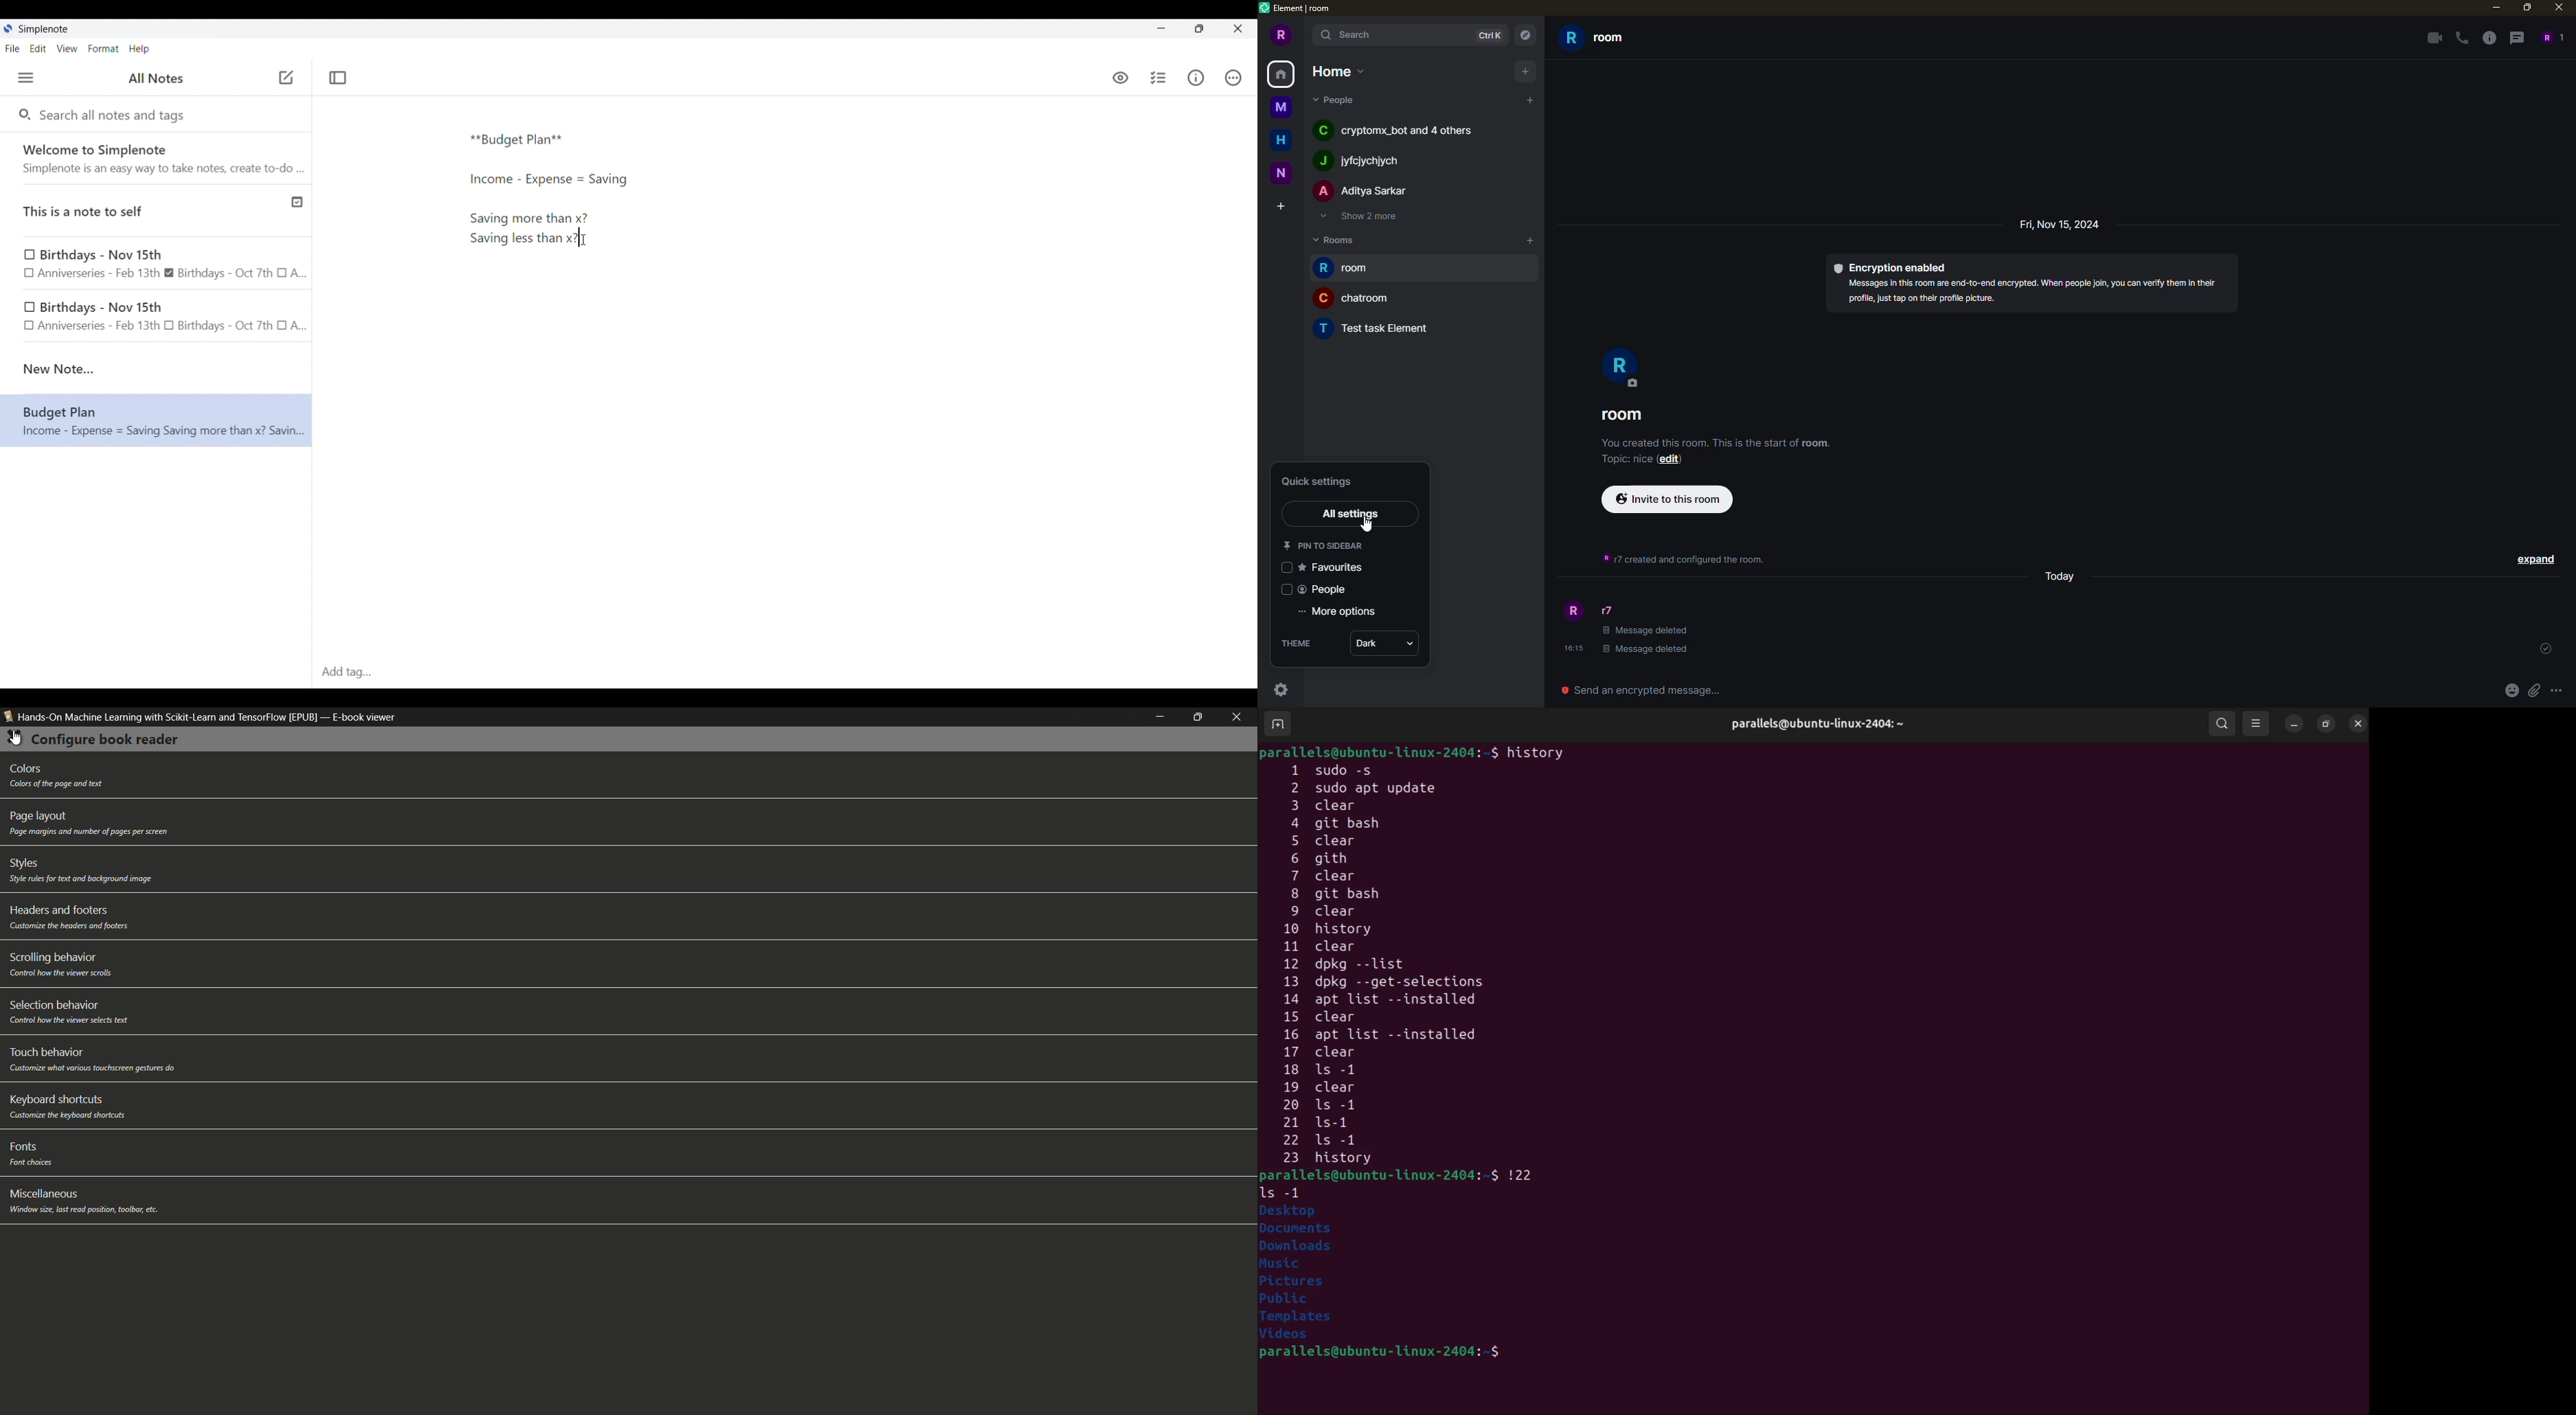  I want to click on Note text changed, so click(156, 421).